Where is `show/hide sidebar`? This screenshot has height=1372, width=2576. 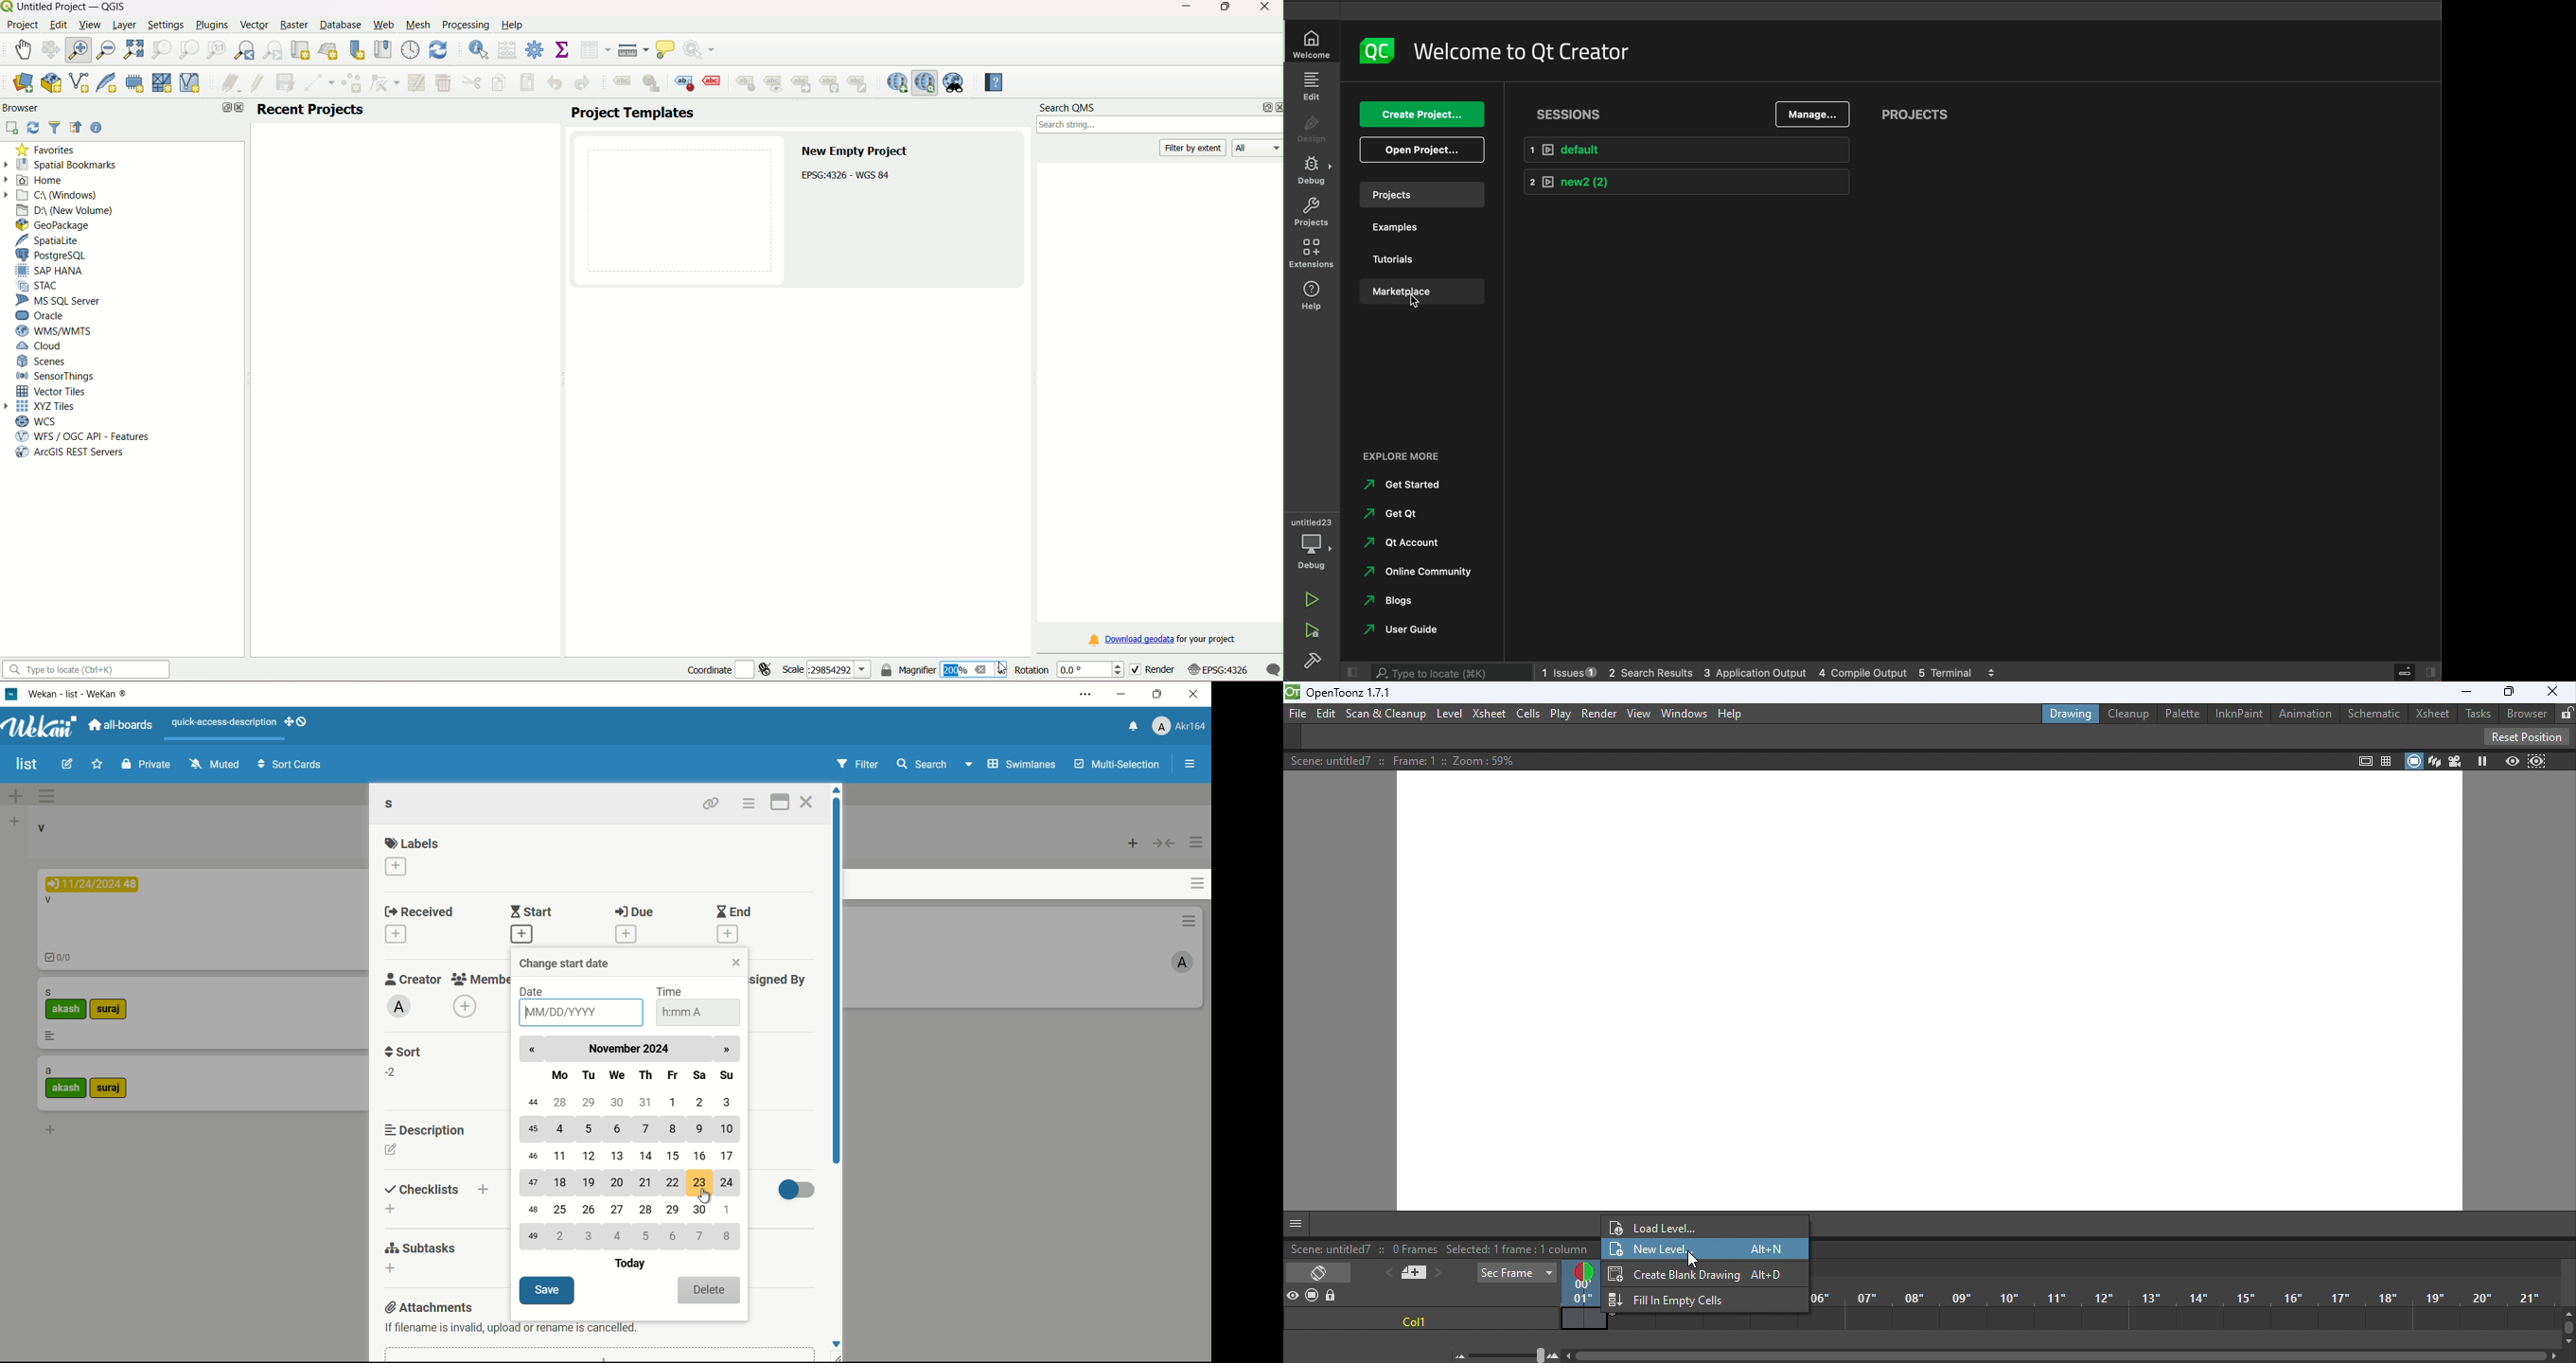
show/hide sidebar is located at coordinates (1191, 764).